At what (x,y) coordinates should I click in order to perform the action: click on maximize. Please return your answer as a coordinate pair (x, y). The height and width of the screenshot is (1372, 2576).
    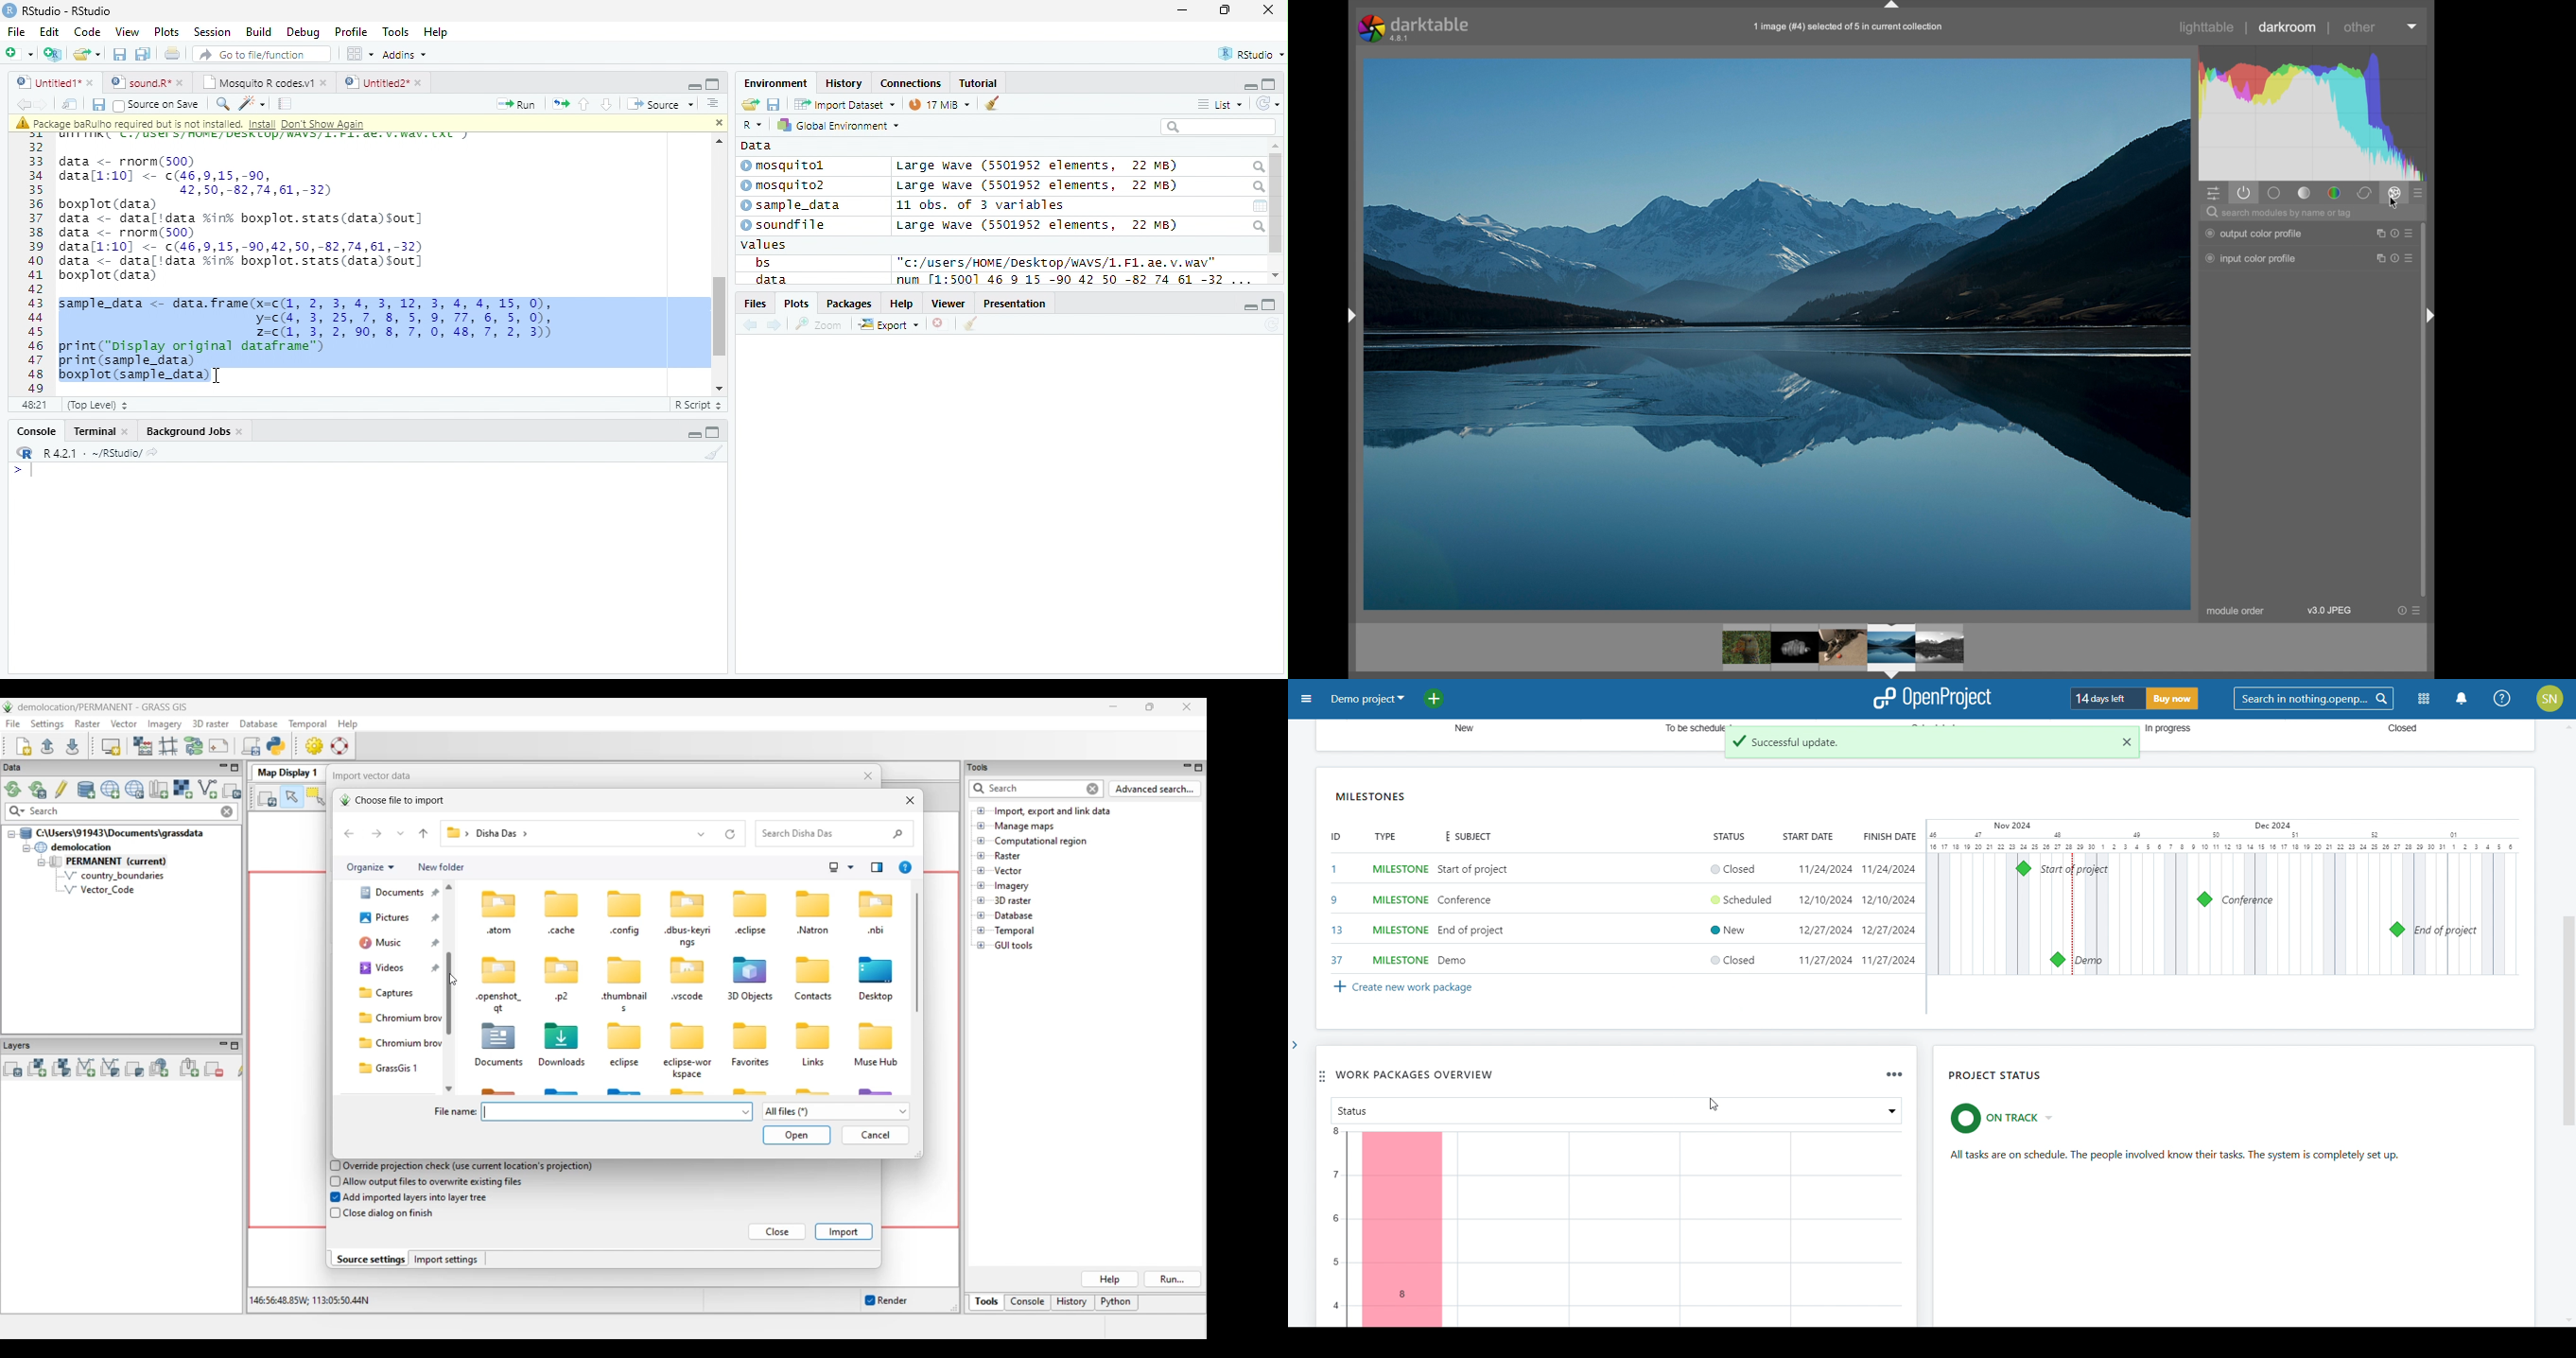
    Looking at the image, I should click on (1224, 9).